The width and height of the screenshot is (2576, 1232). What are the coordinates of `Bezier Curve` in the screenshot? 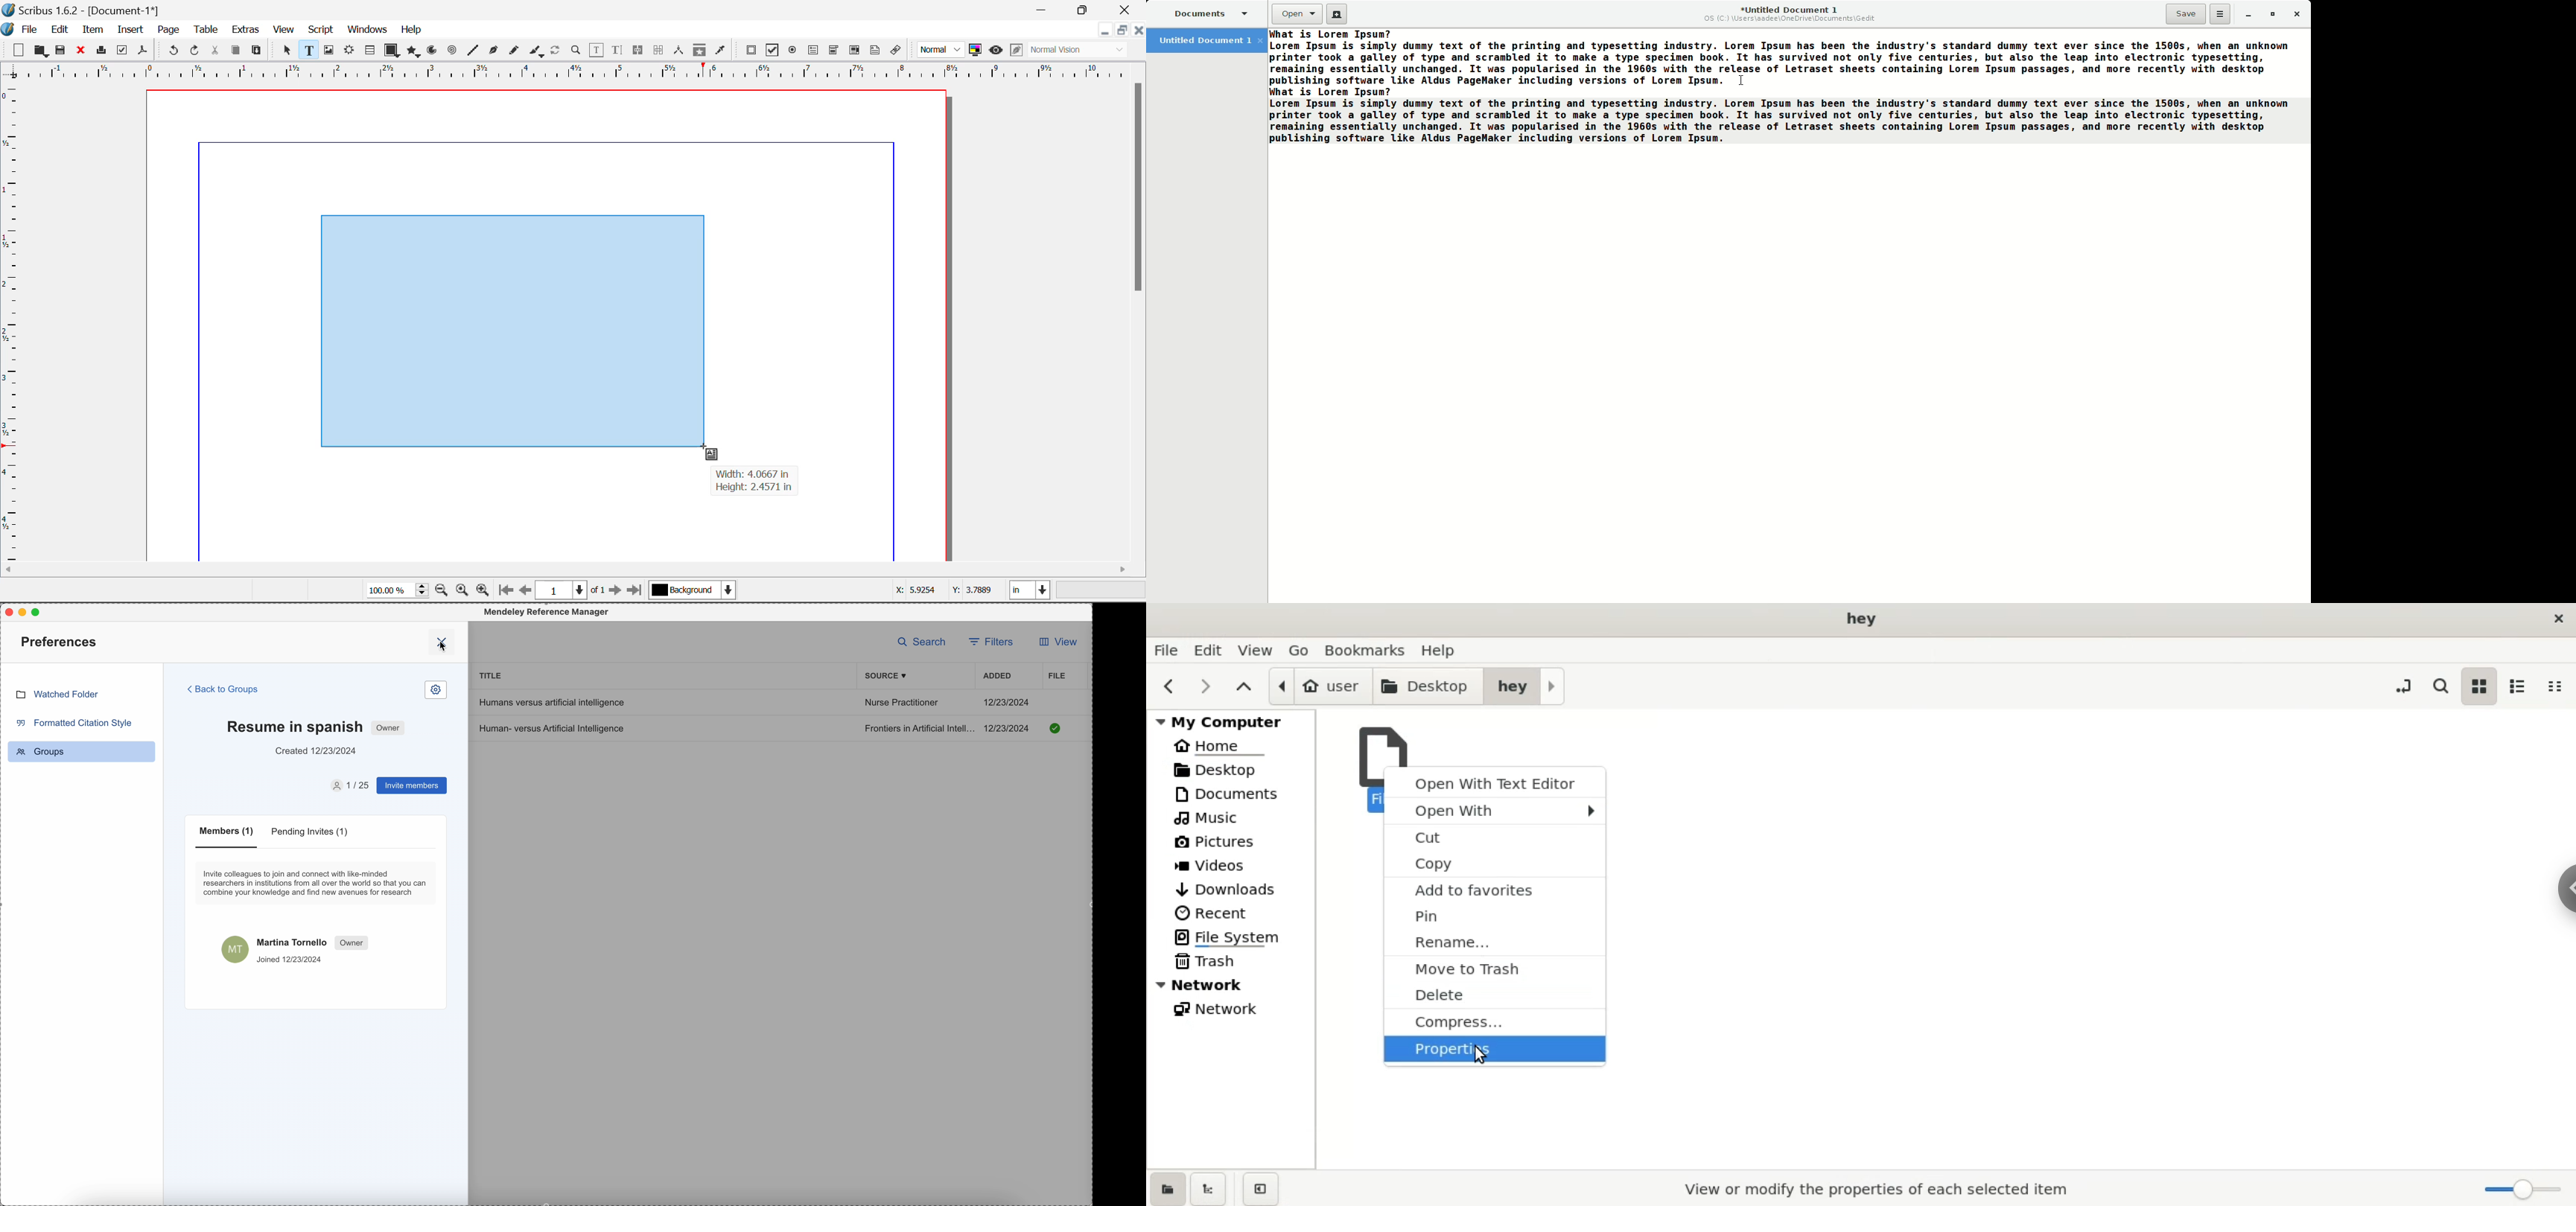 It's located at (492, 50).